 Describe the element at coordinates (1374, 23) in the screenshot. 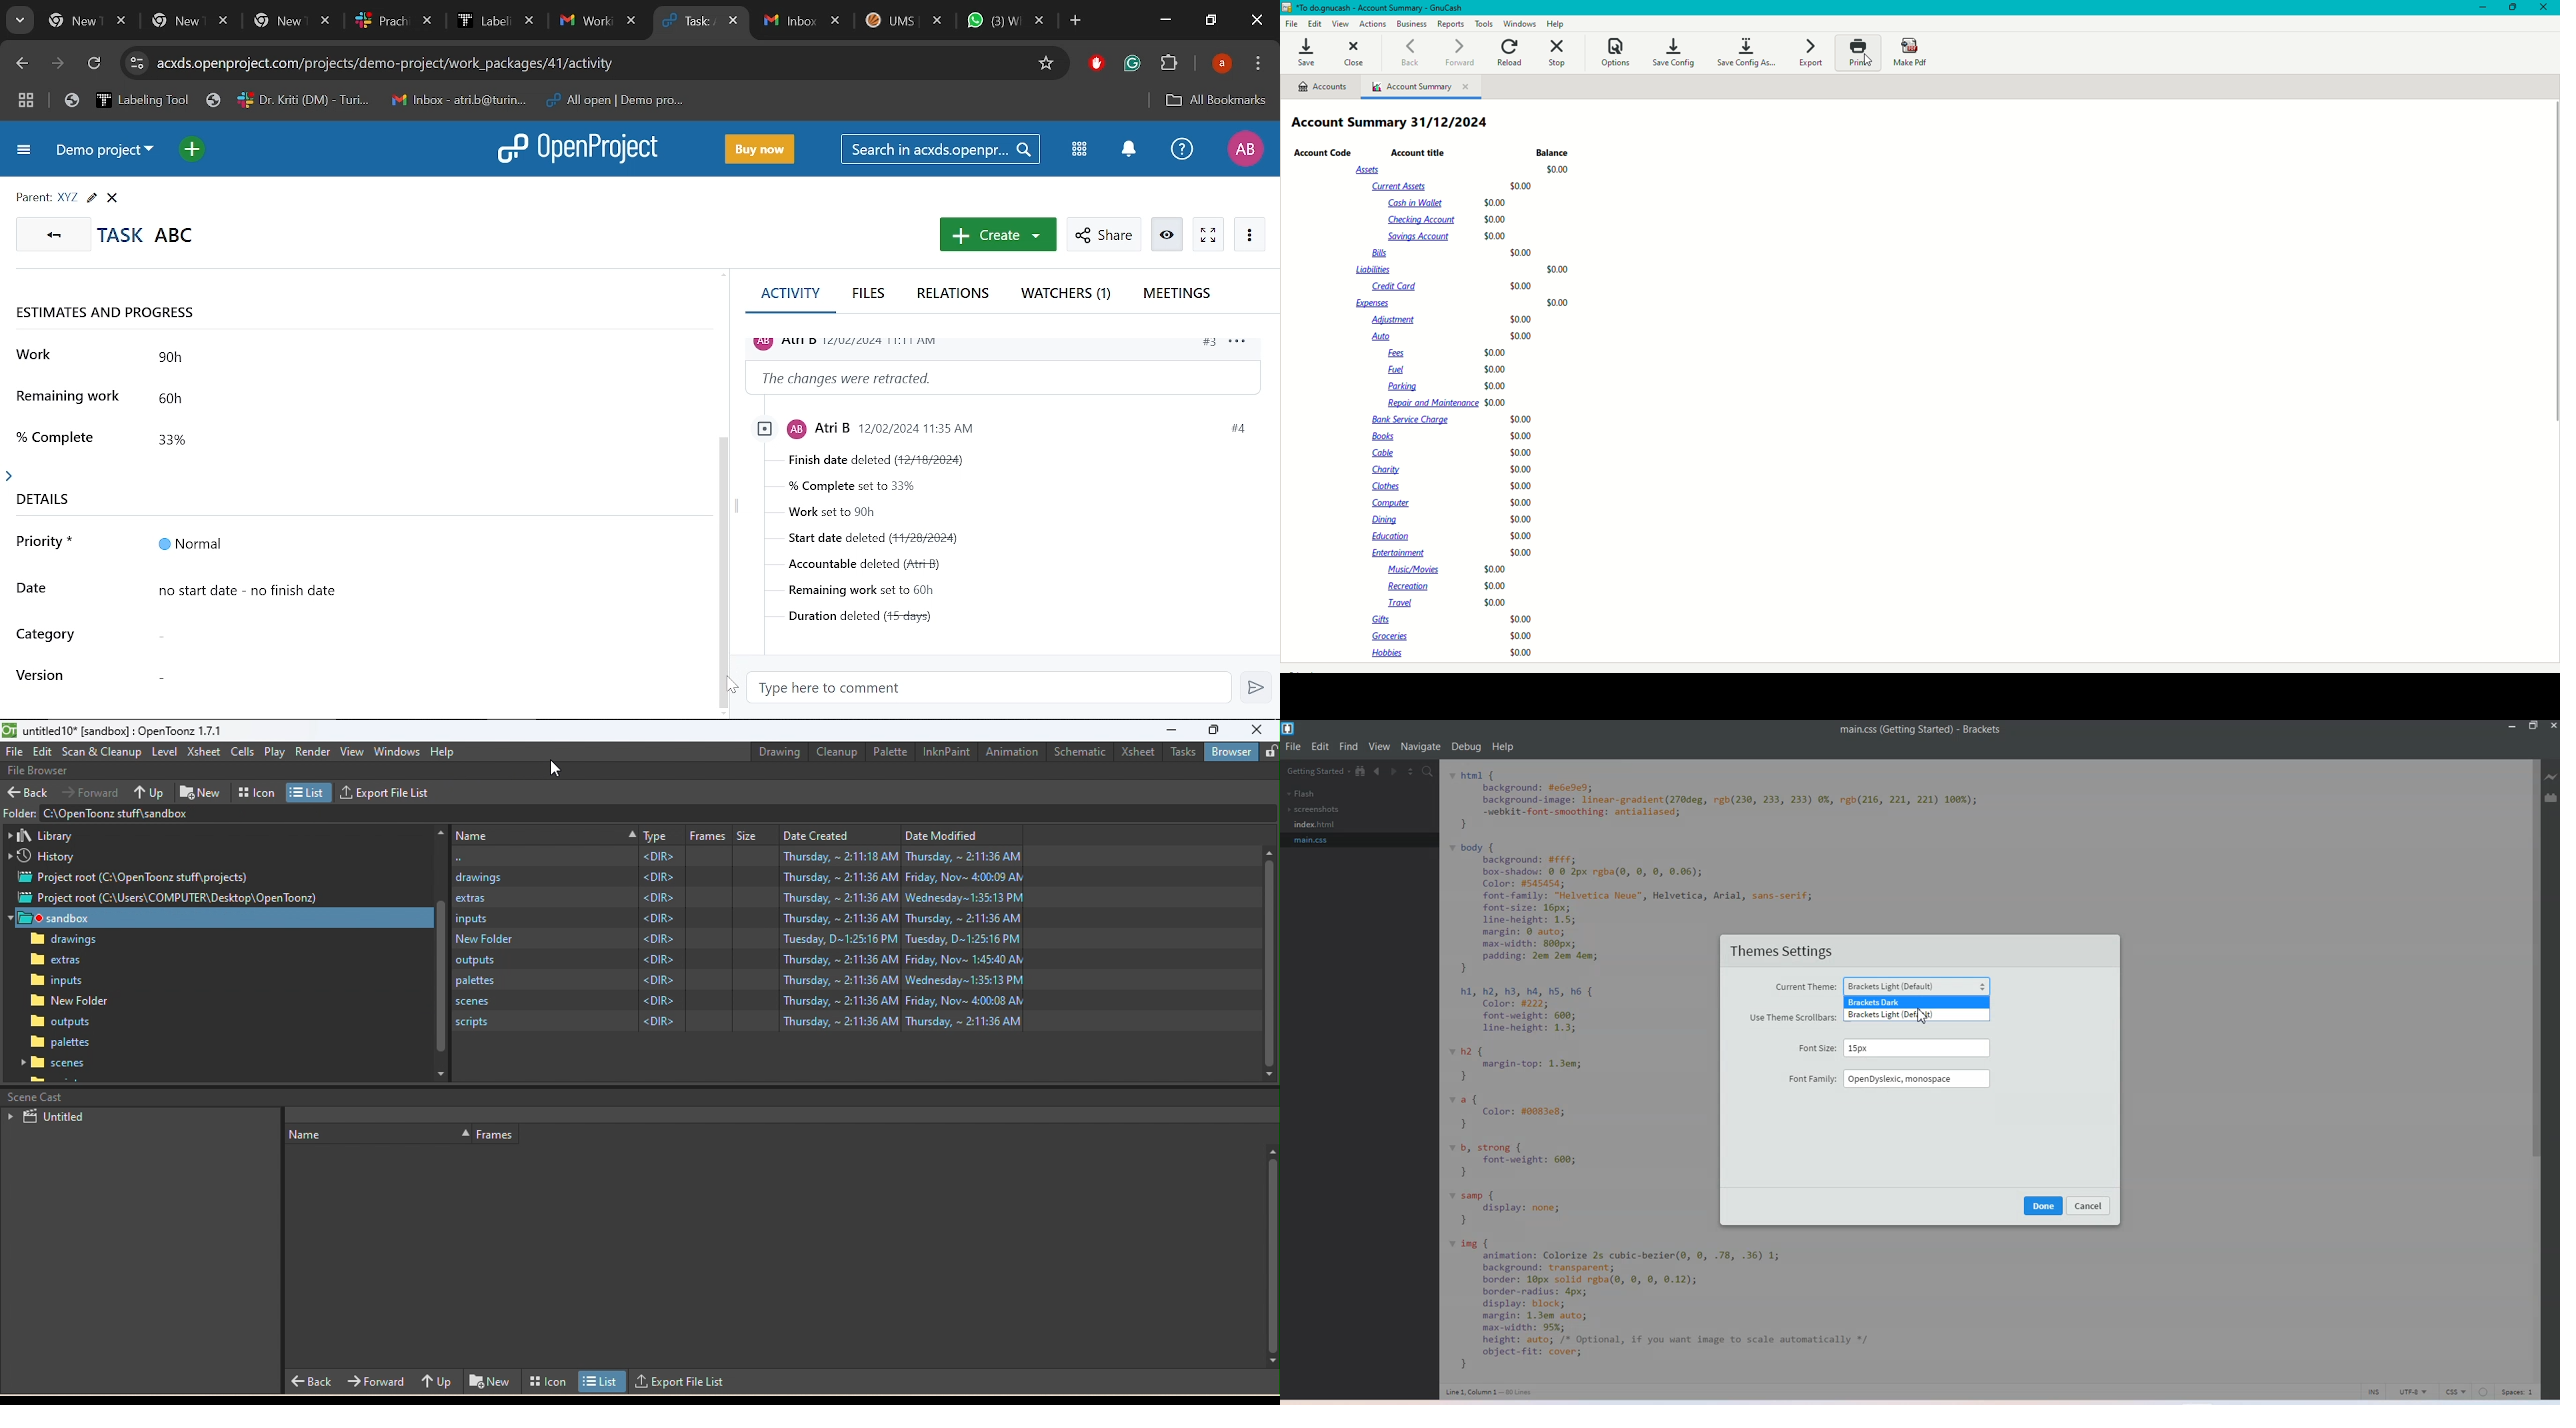

I see `Actions` at that location.